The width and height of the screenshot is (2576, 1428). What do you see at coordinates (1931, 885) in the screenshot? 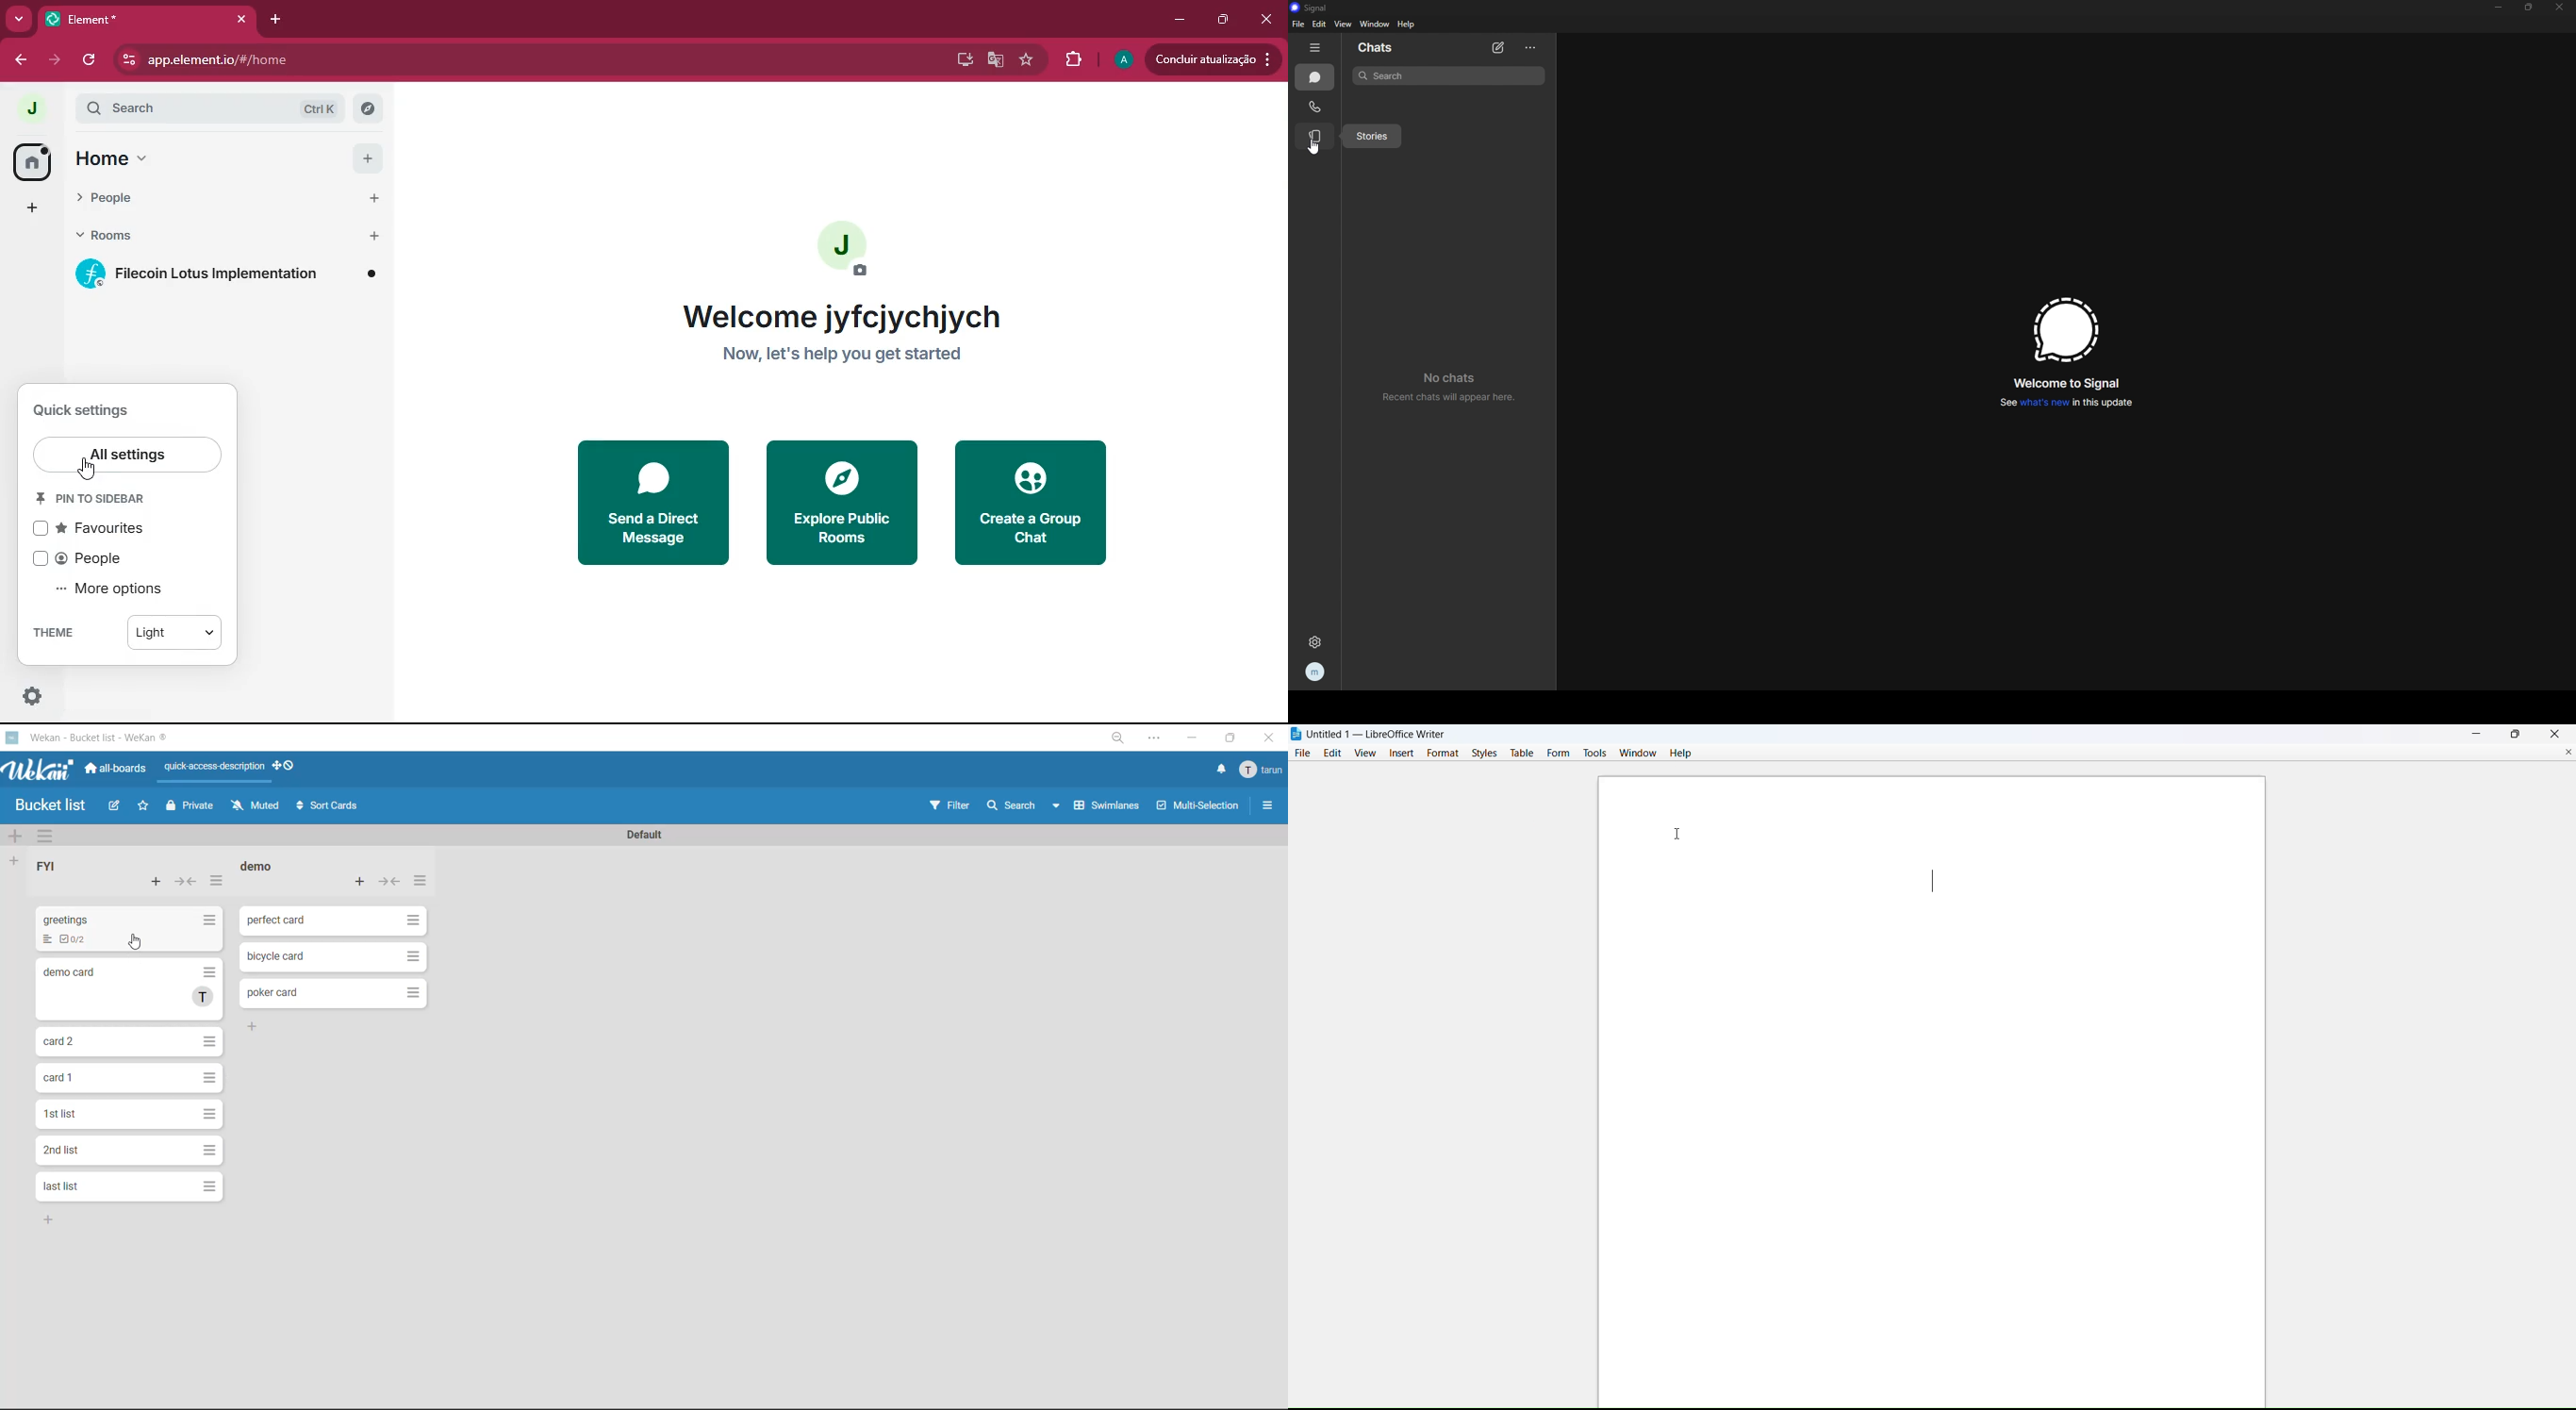
I see `text cursor` at bounding box center [1931, 885].